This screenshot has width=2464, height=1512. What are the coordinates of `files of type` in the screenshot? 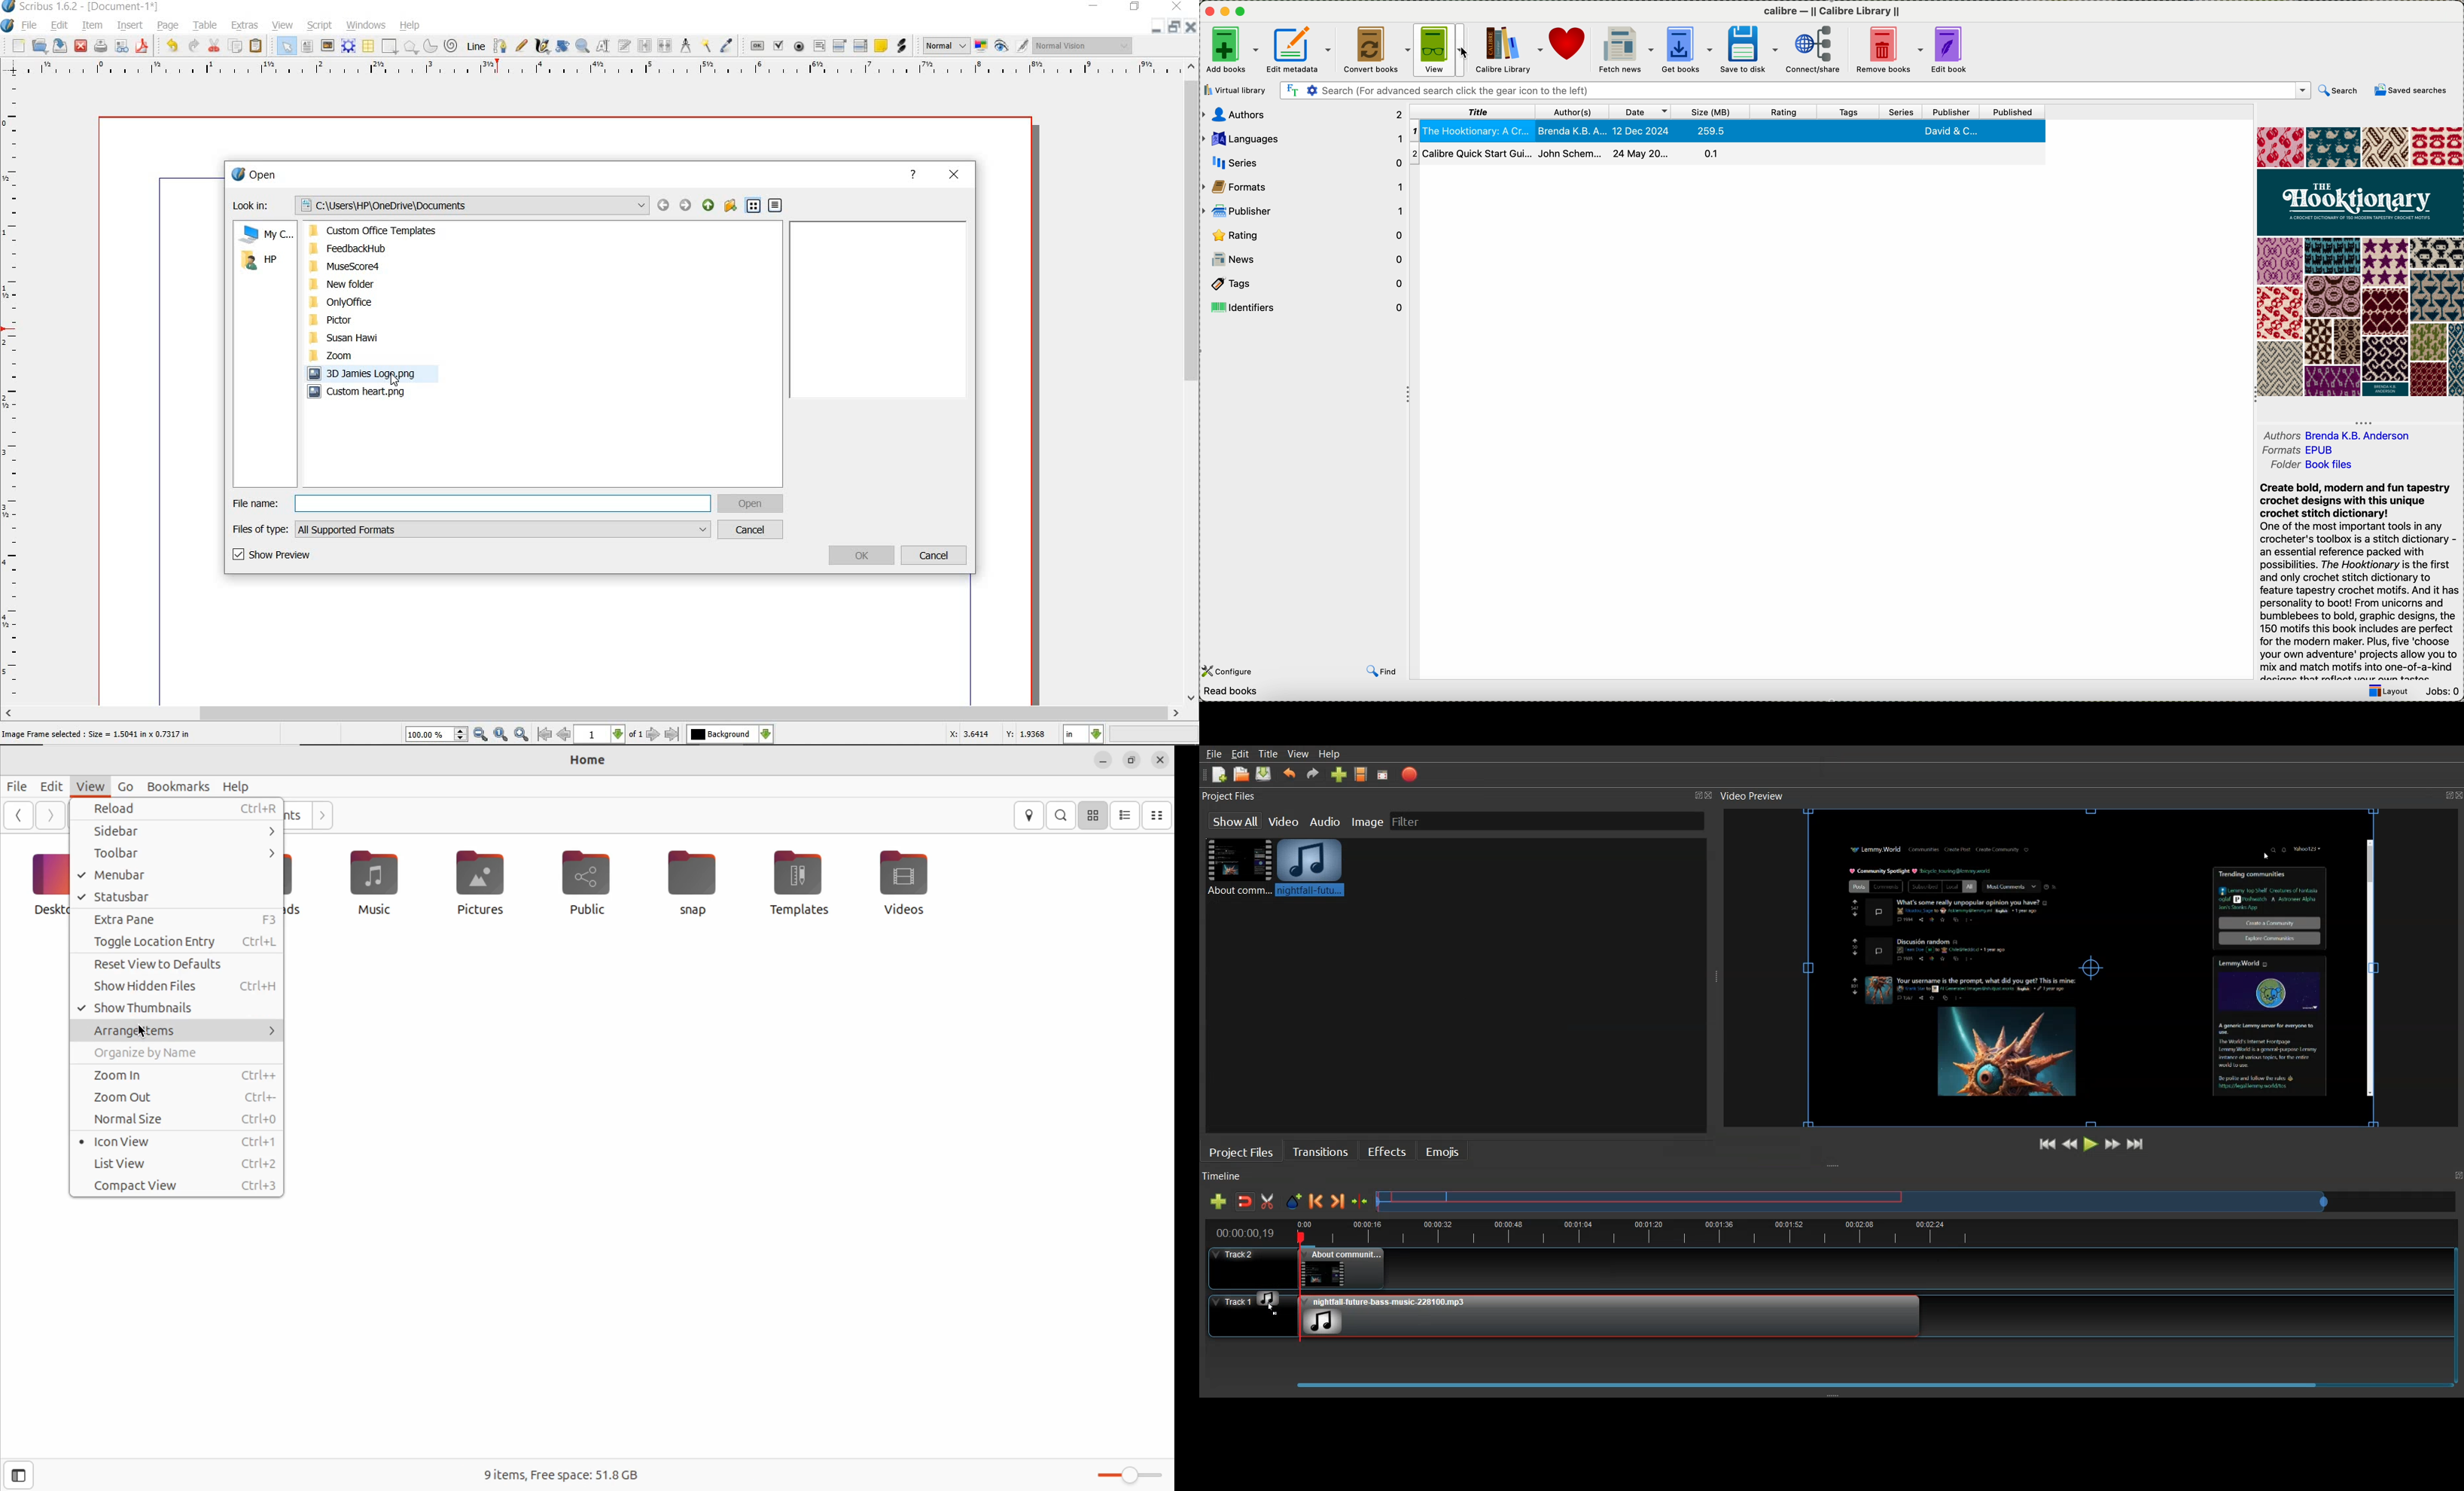 It's located at (473, 528).